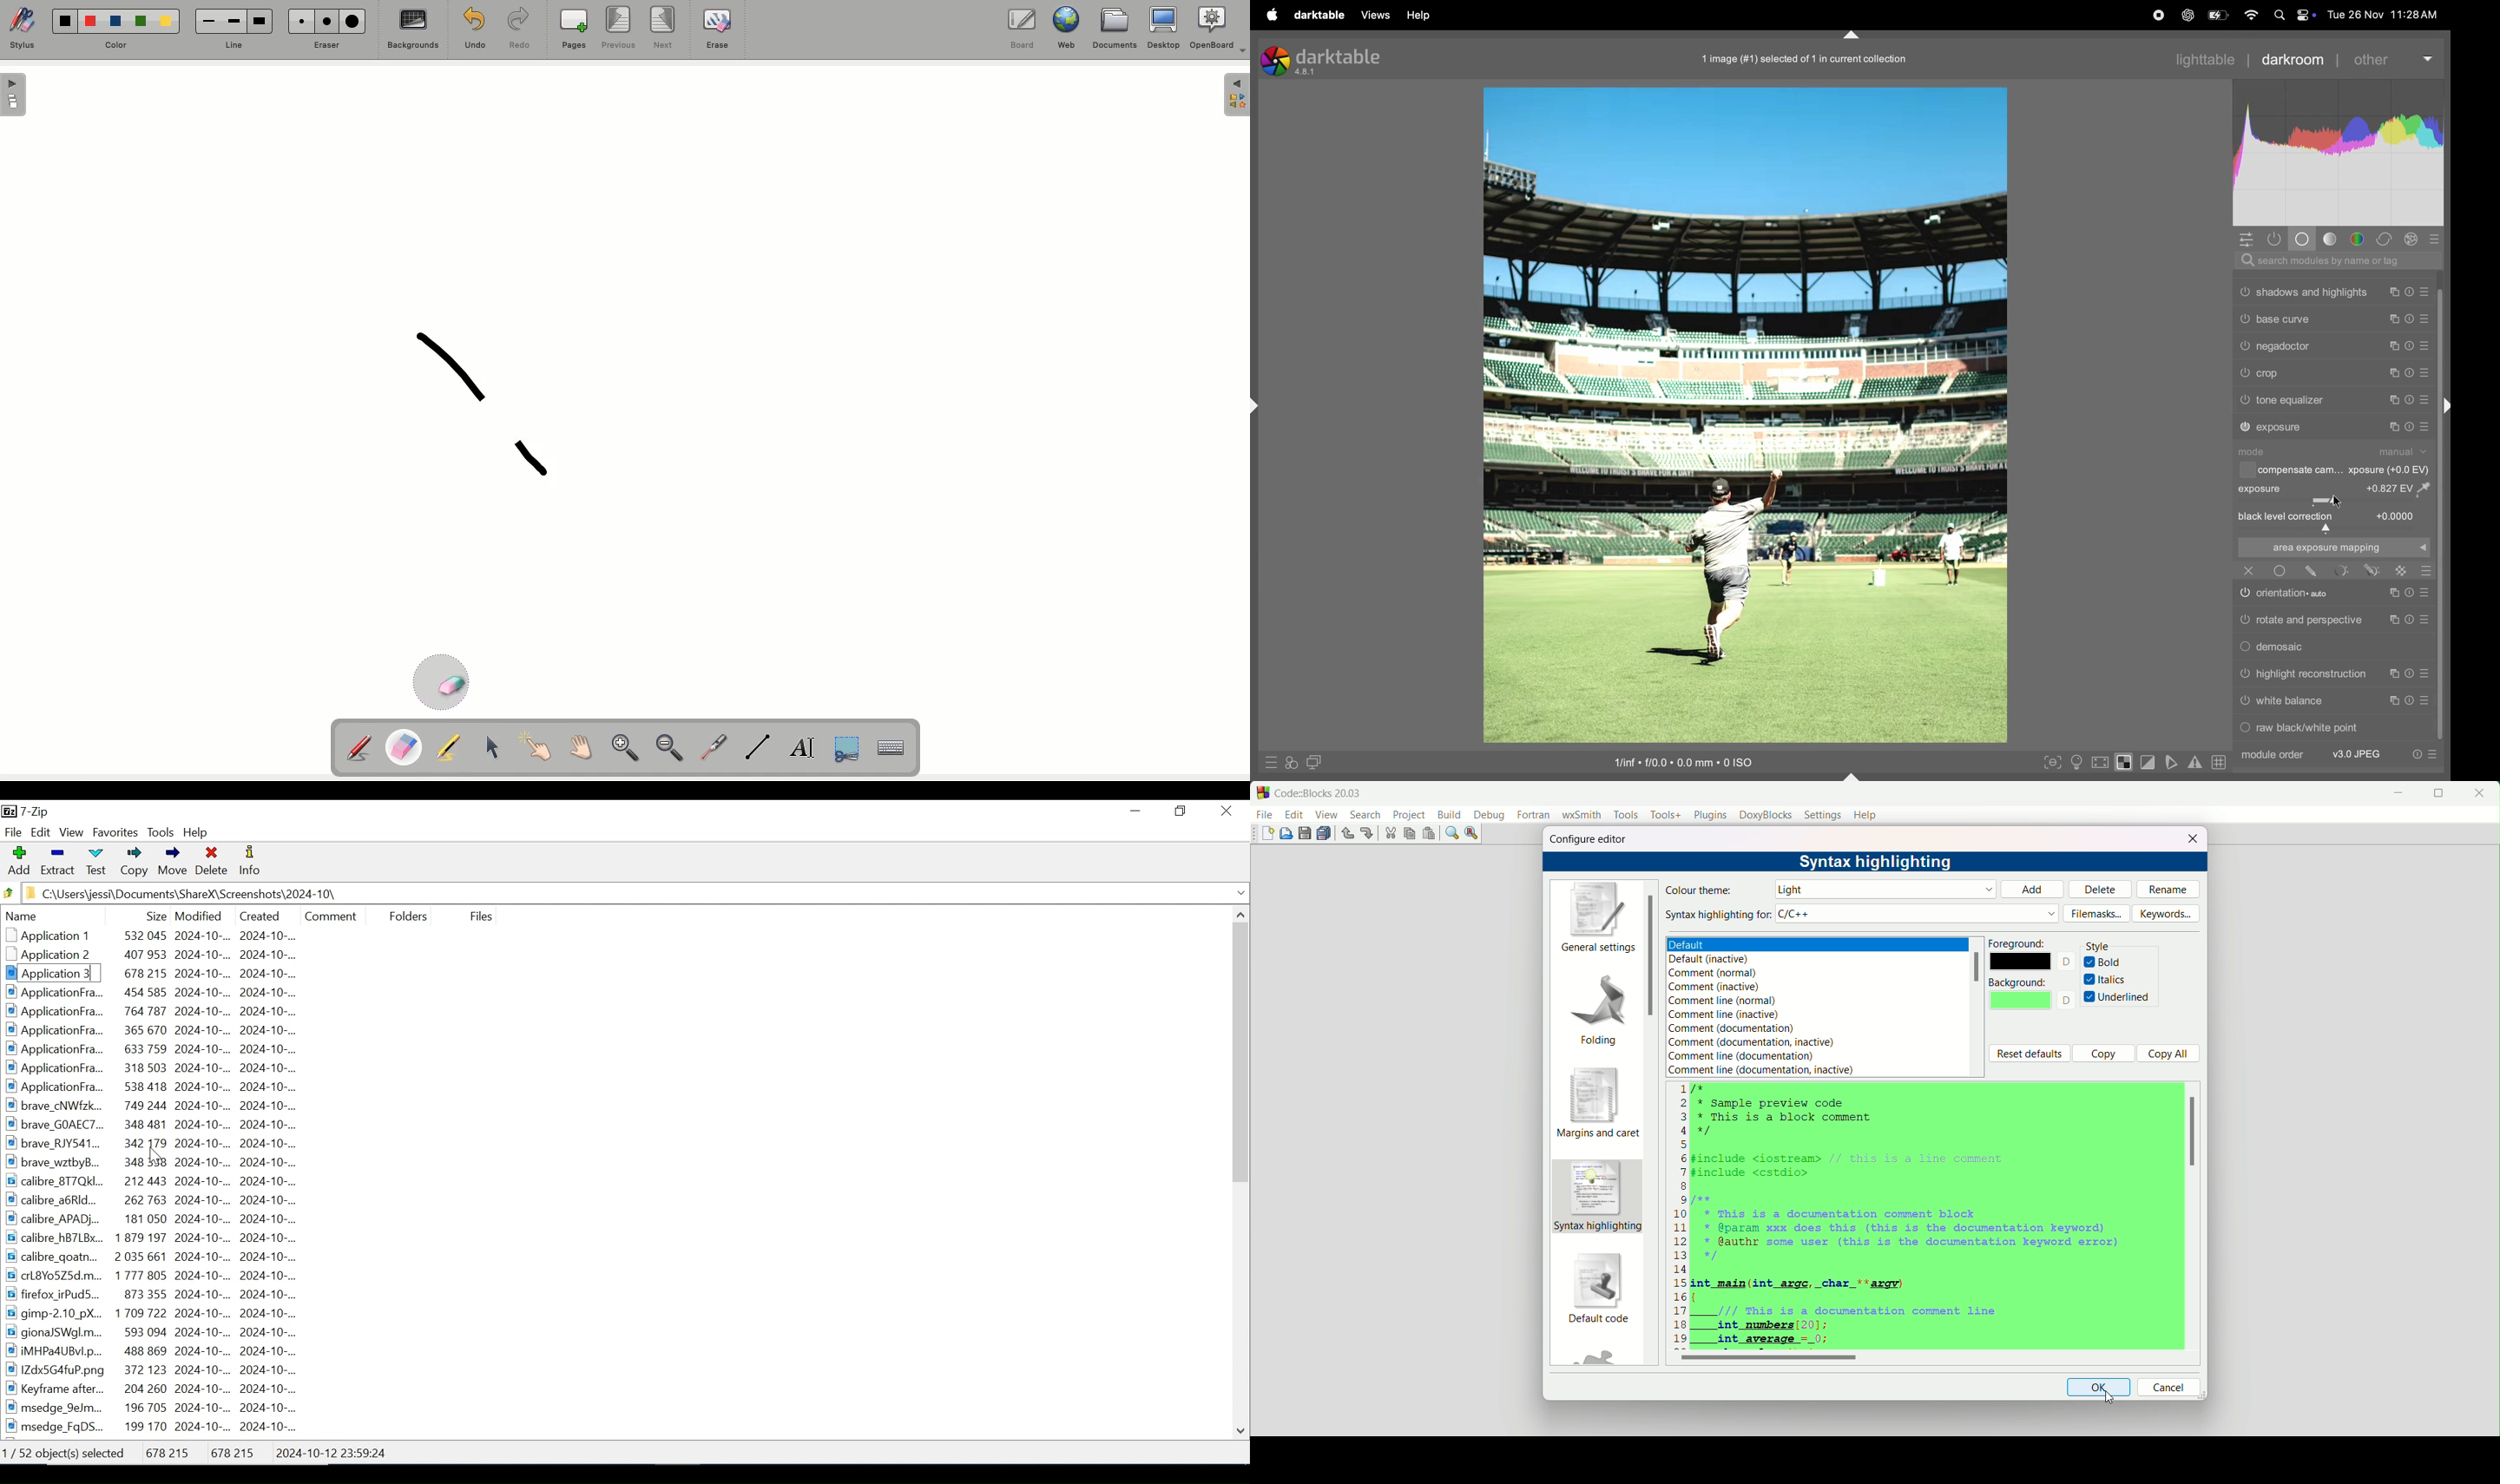 The image size is (2520, 1484). I want to click on date and time, so click(2386, 14).